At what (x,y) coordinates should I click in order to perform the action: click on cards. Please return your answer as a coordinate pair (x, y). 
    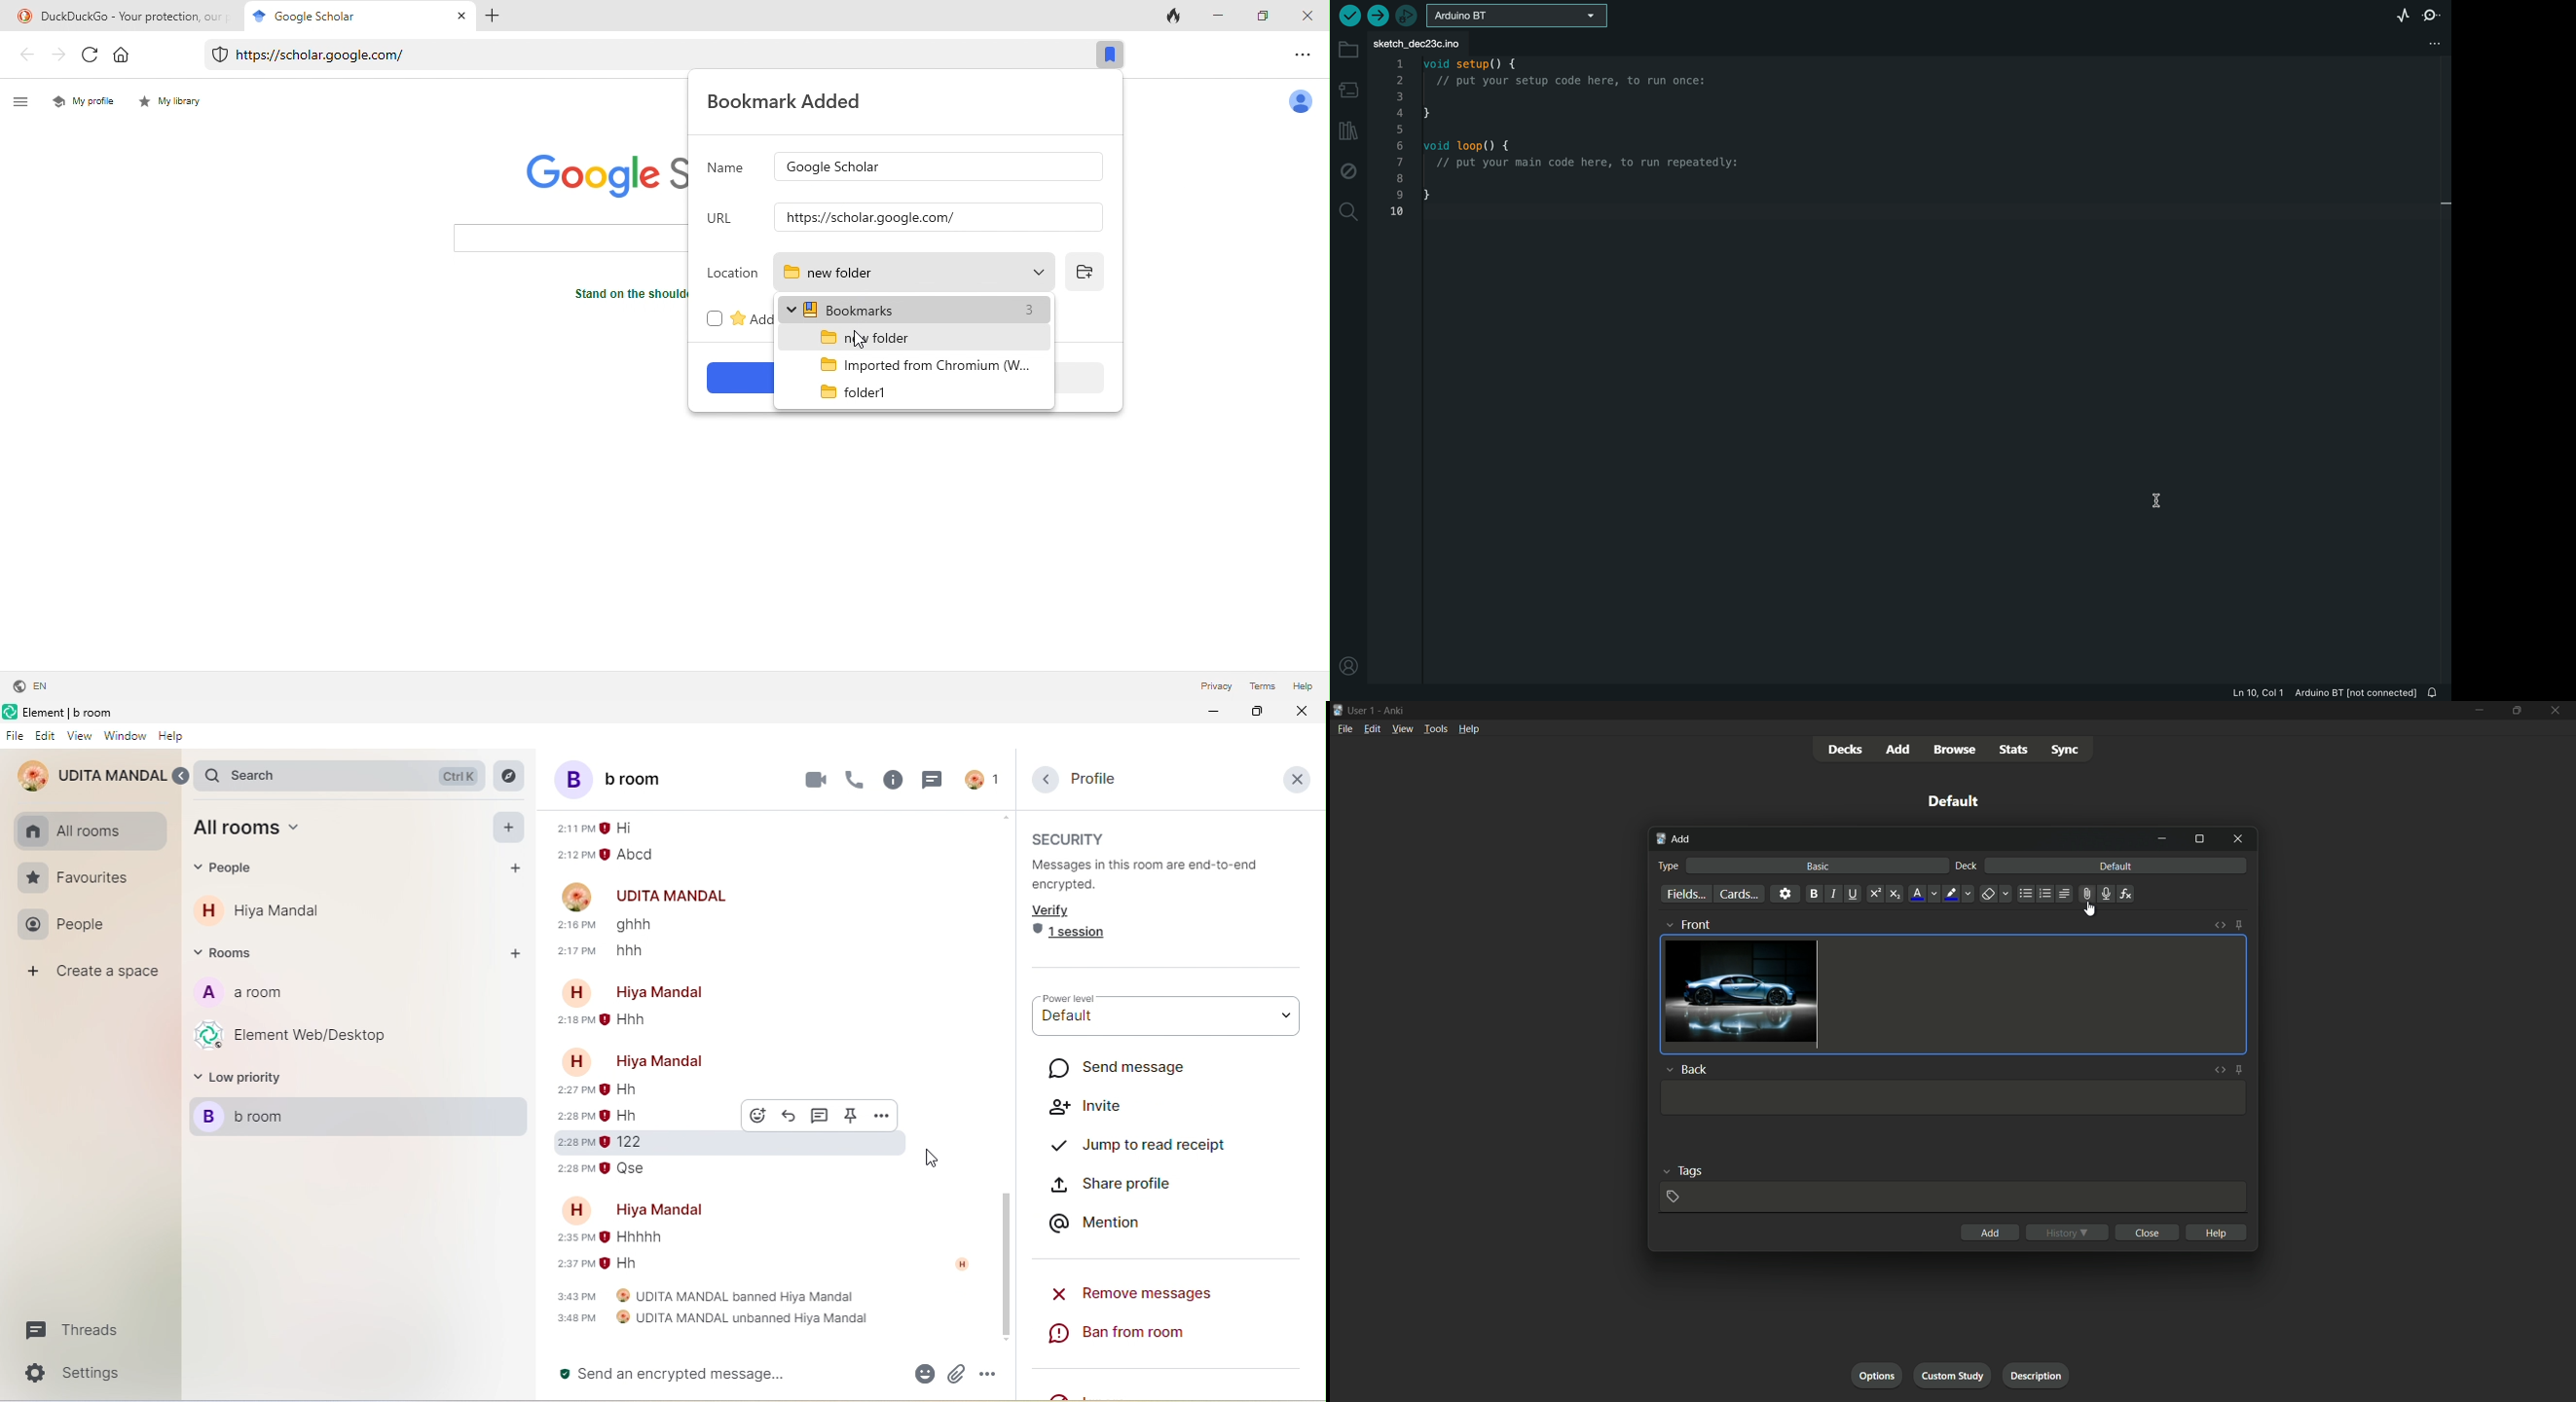
    Looking at the image, I should click on (1738, 894).